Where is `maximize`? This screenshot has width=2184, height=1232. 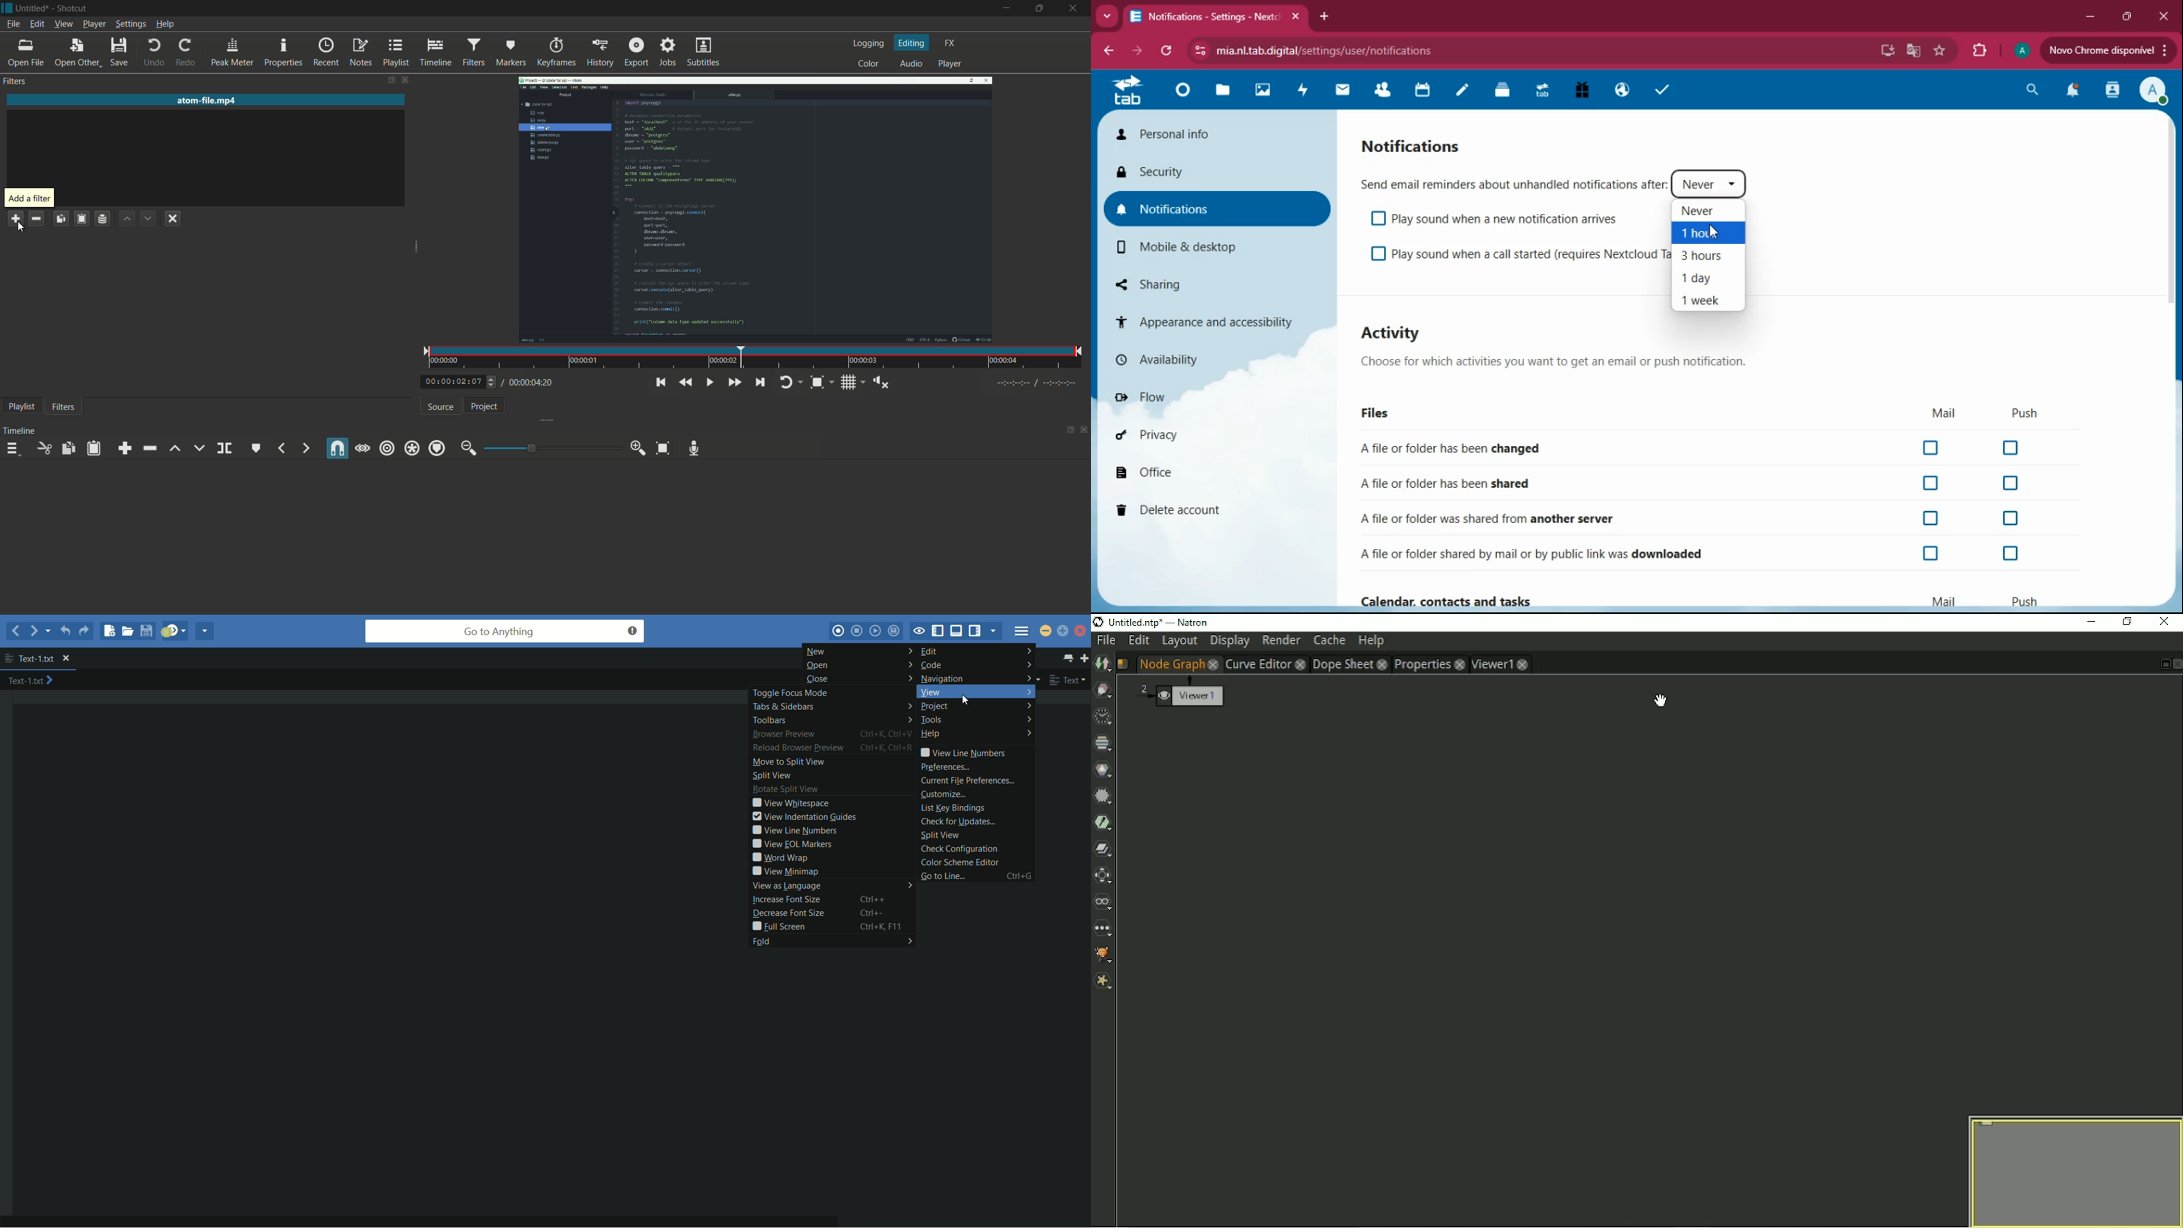 maximize is located at coordinates (2126, 17).